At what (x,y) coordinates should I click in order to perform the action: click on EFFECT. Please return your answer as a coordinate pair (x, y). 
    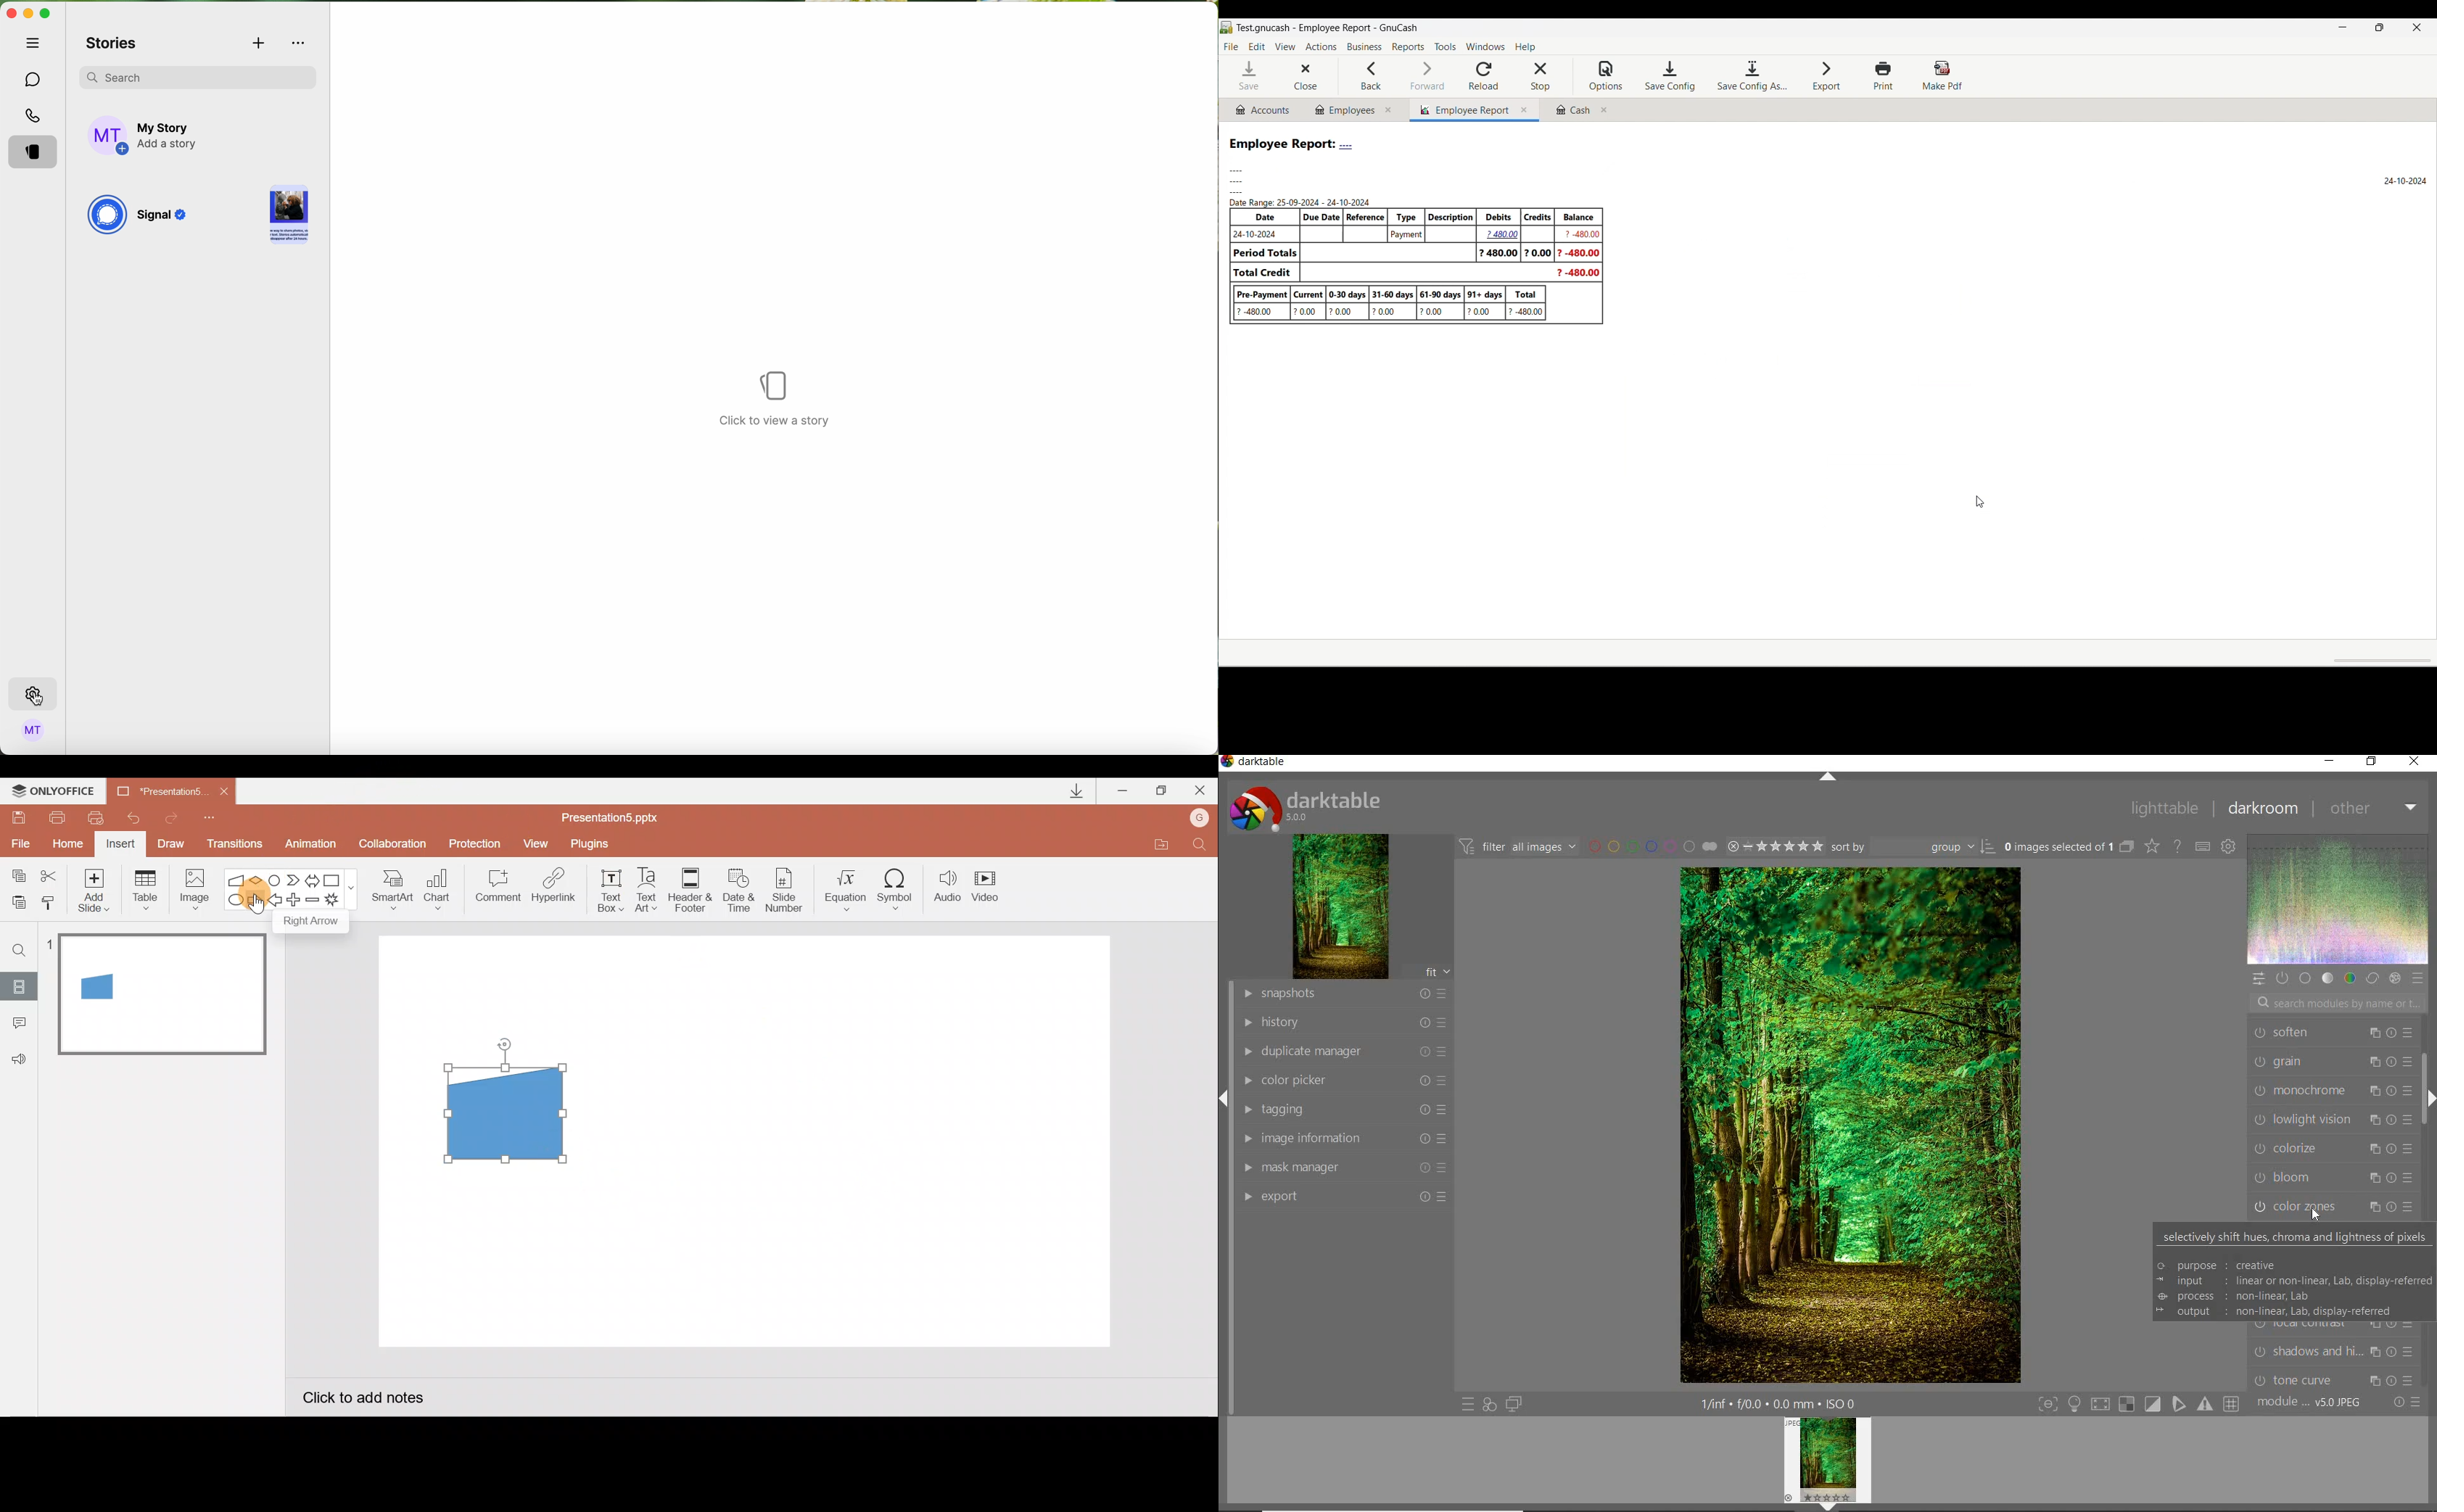
    Looking at the image, I should click on (2394, 978).